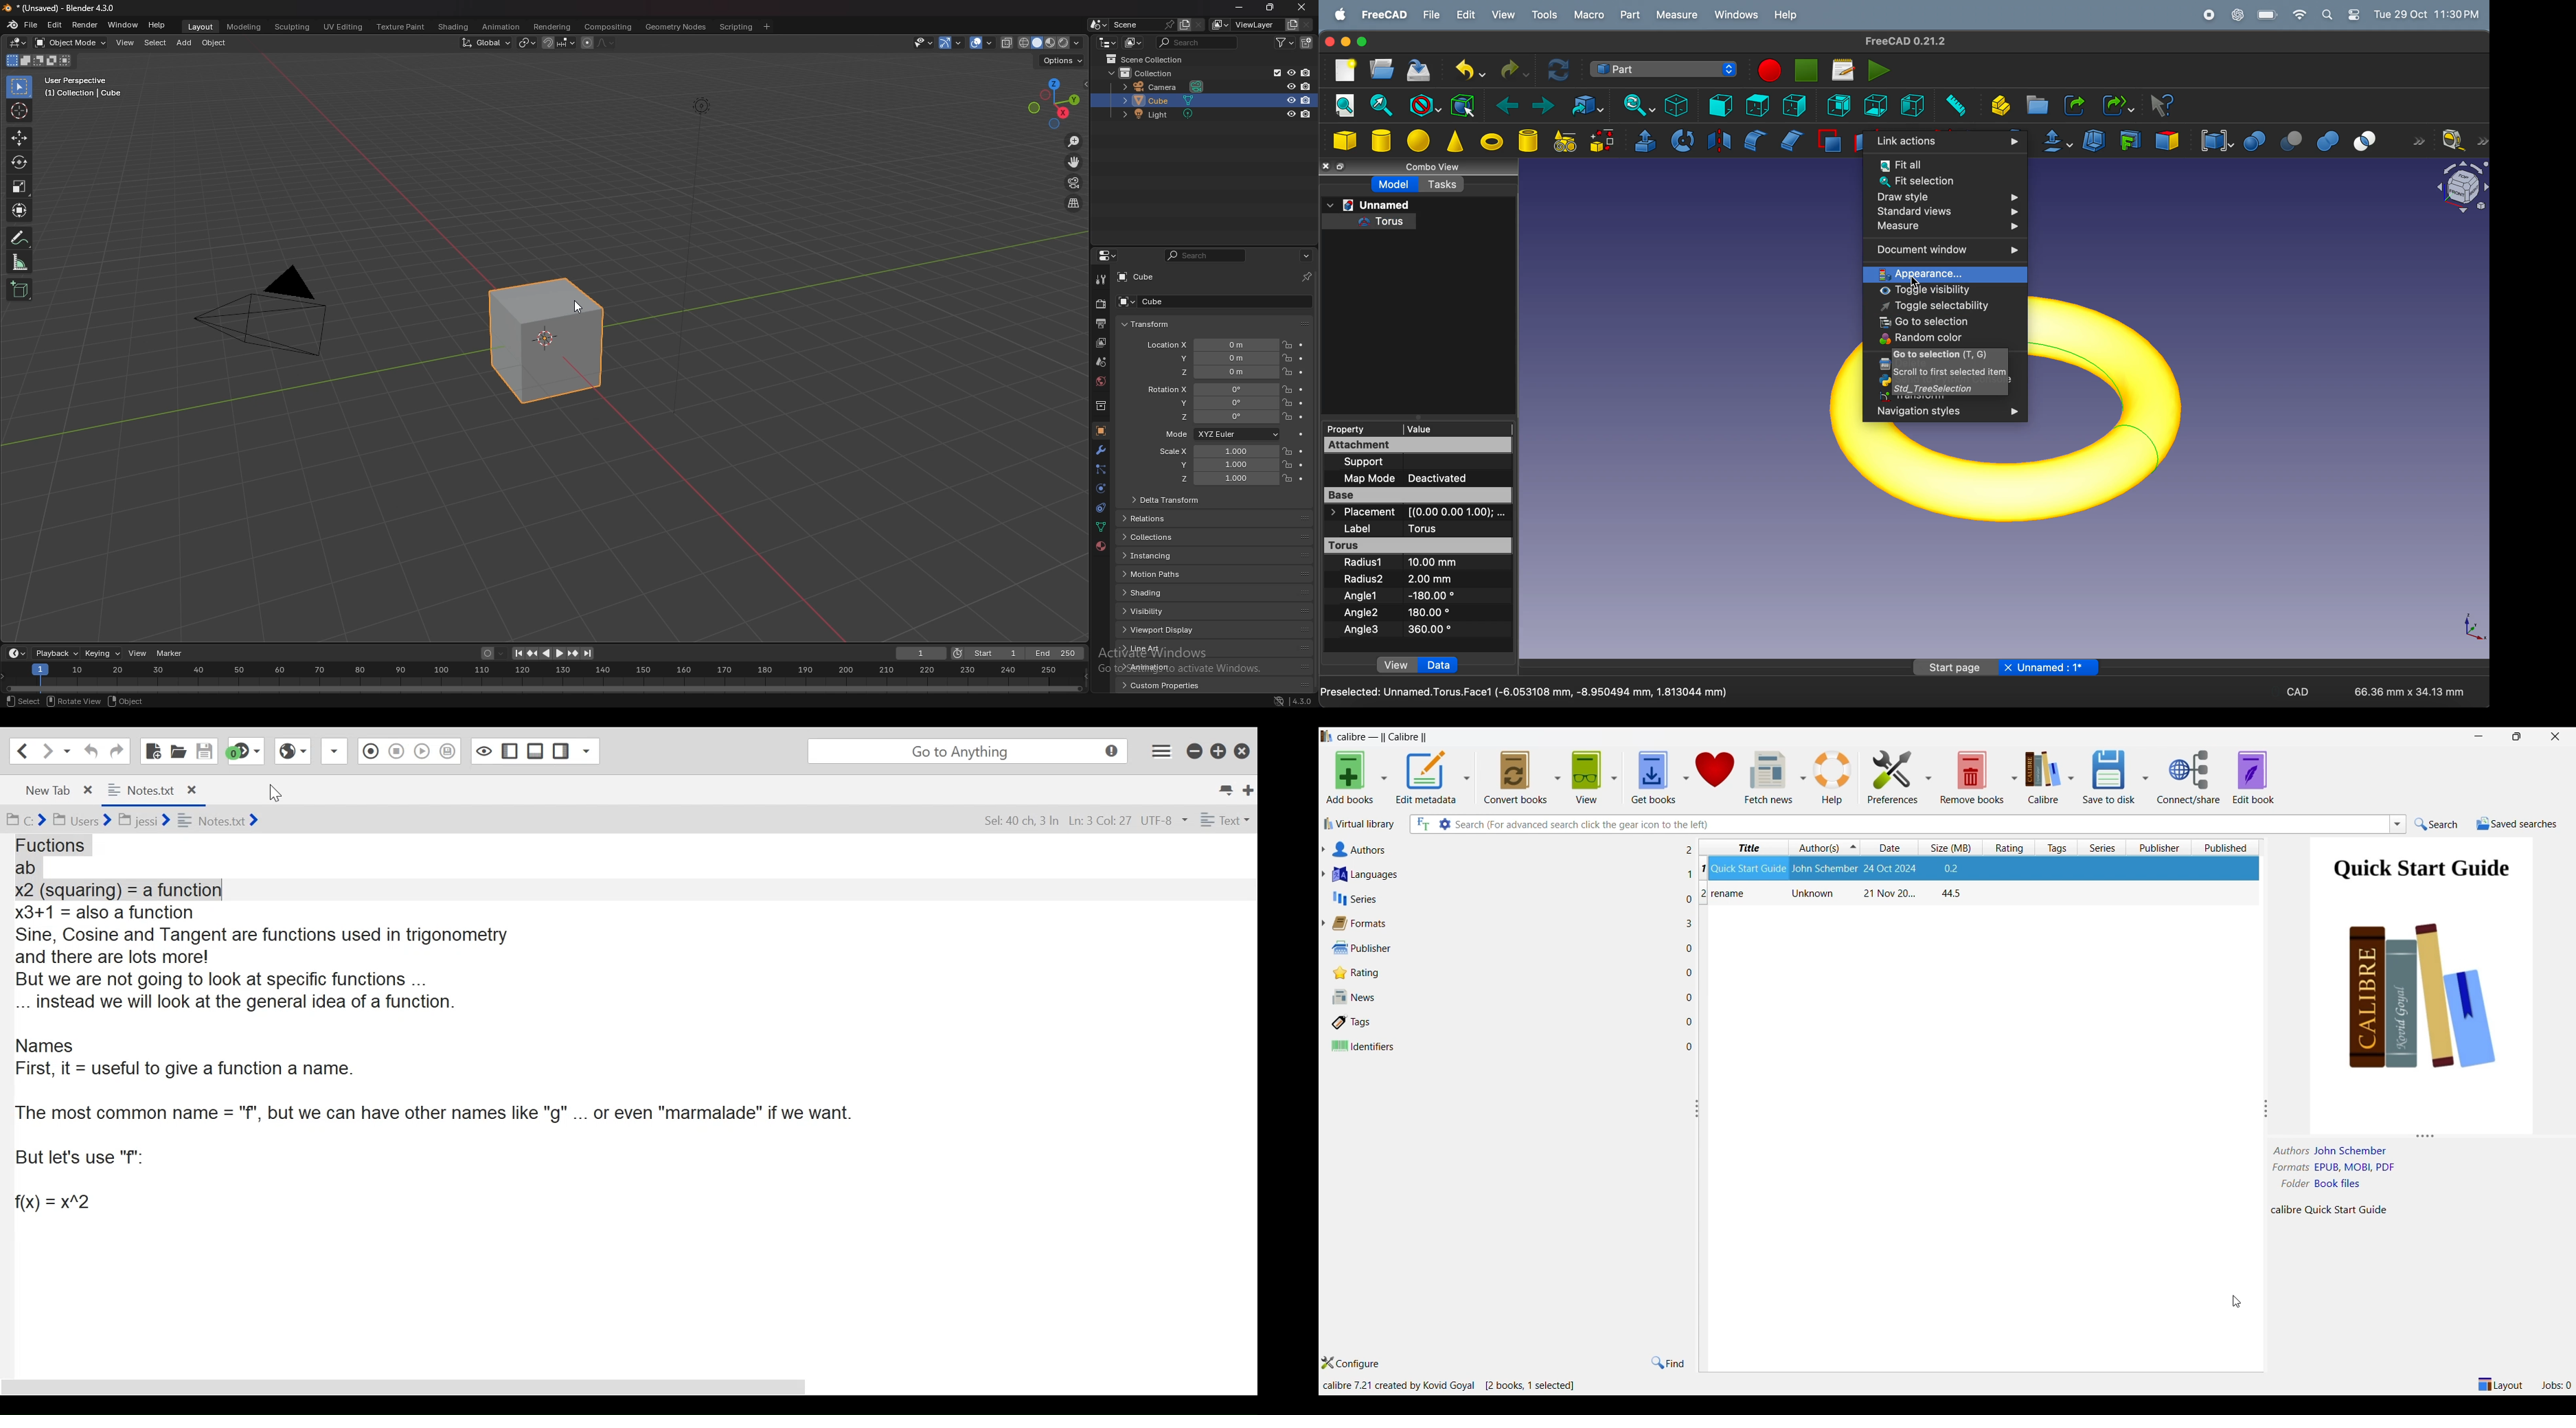 This screenshot has height=1428, width=2576. What do you see at coordinates (1159, 557) in the screenshot?
I see `instancing` at bounding box center [1159, 557].